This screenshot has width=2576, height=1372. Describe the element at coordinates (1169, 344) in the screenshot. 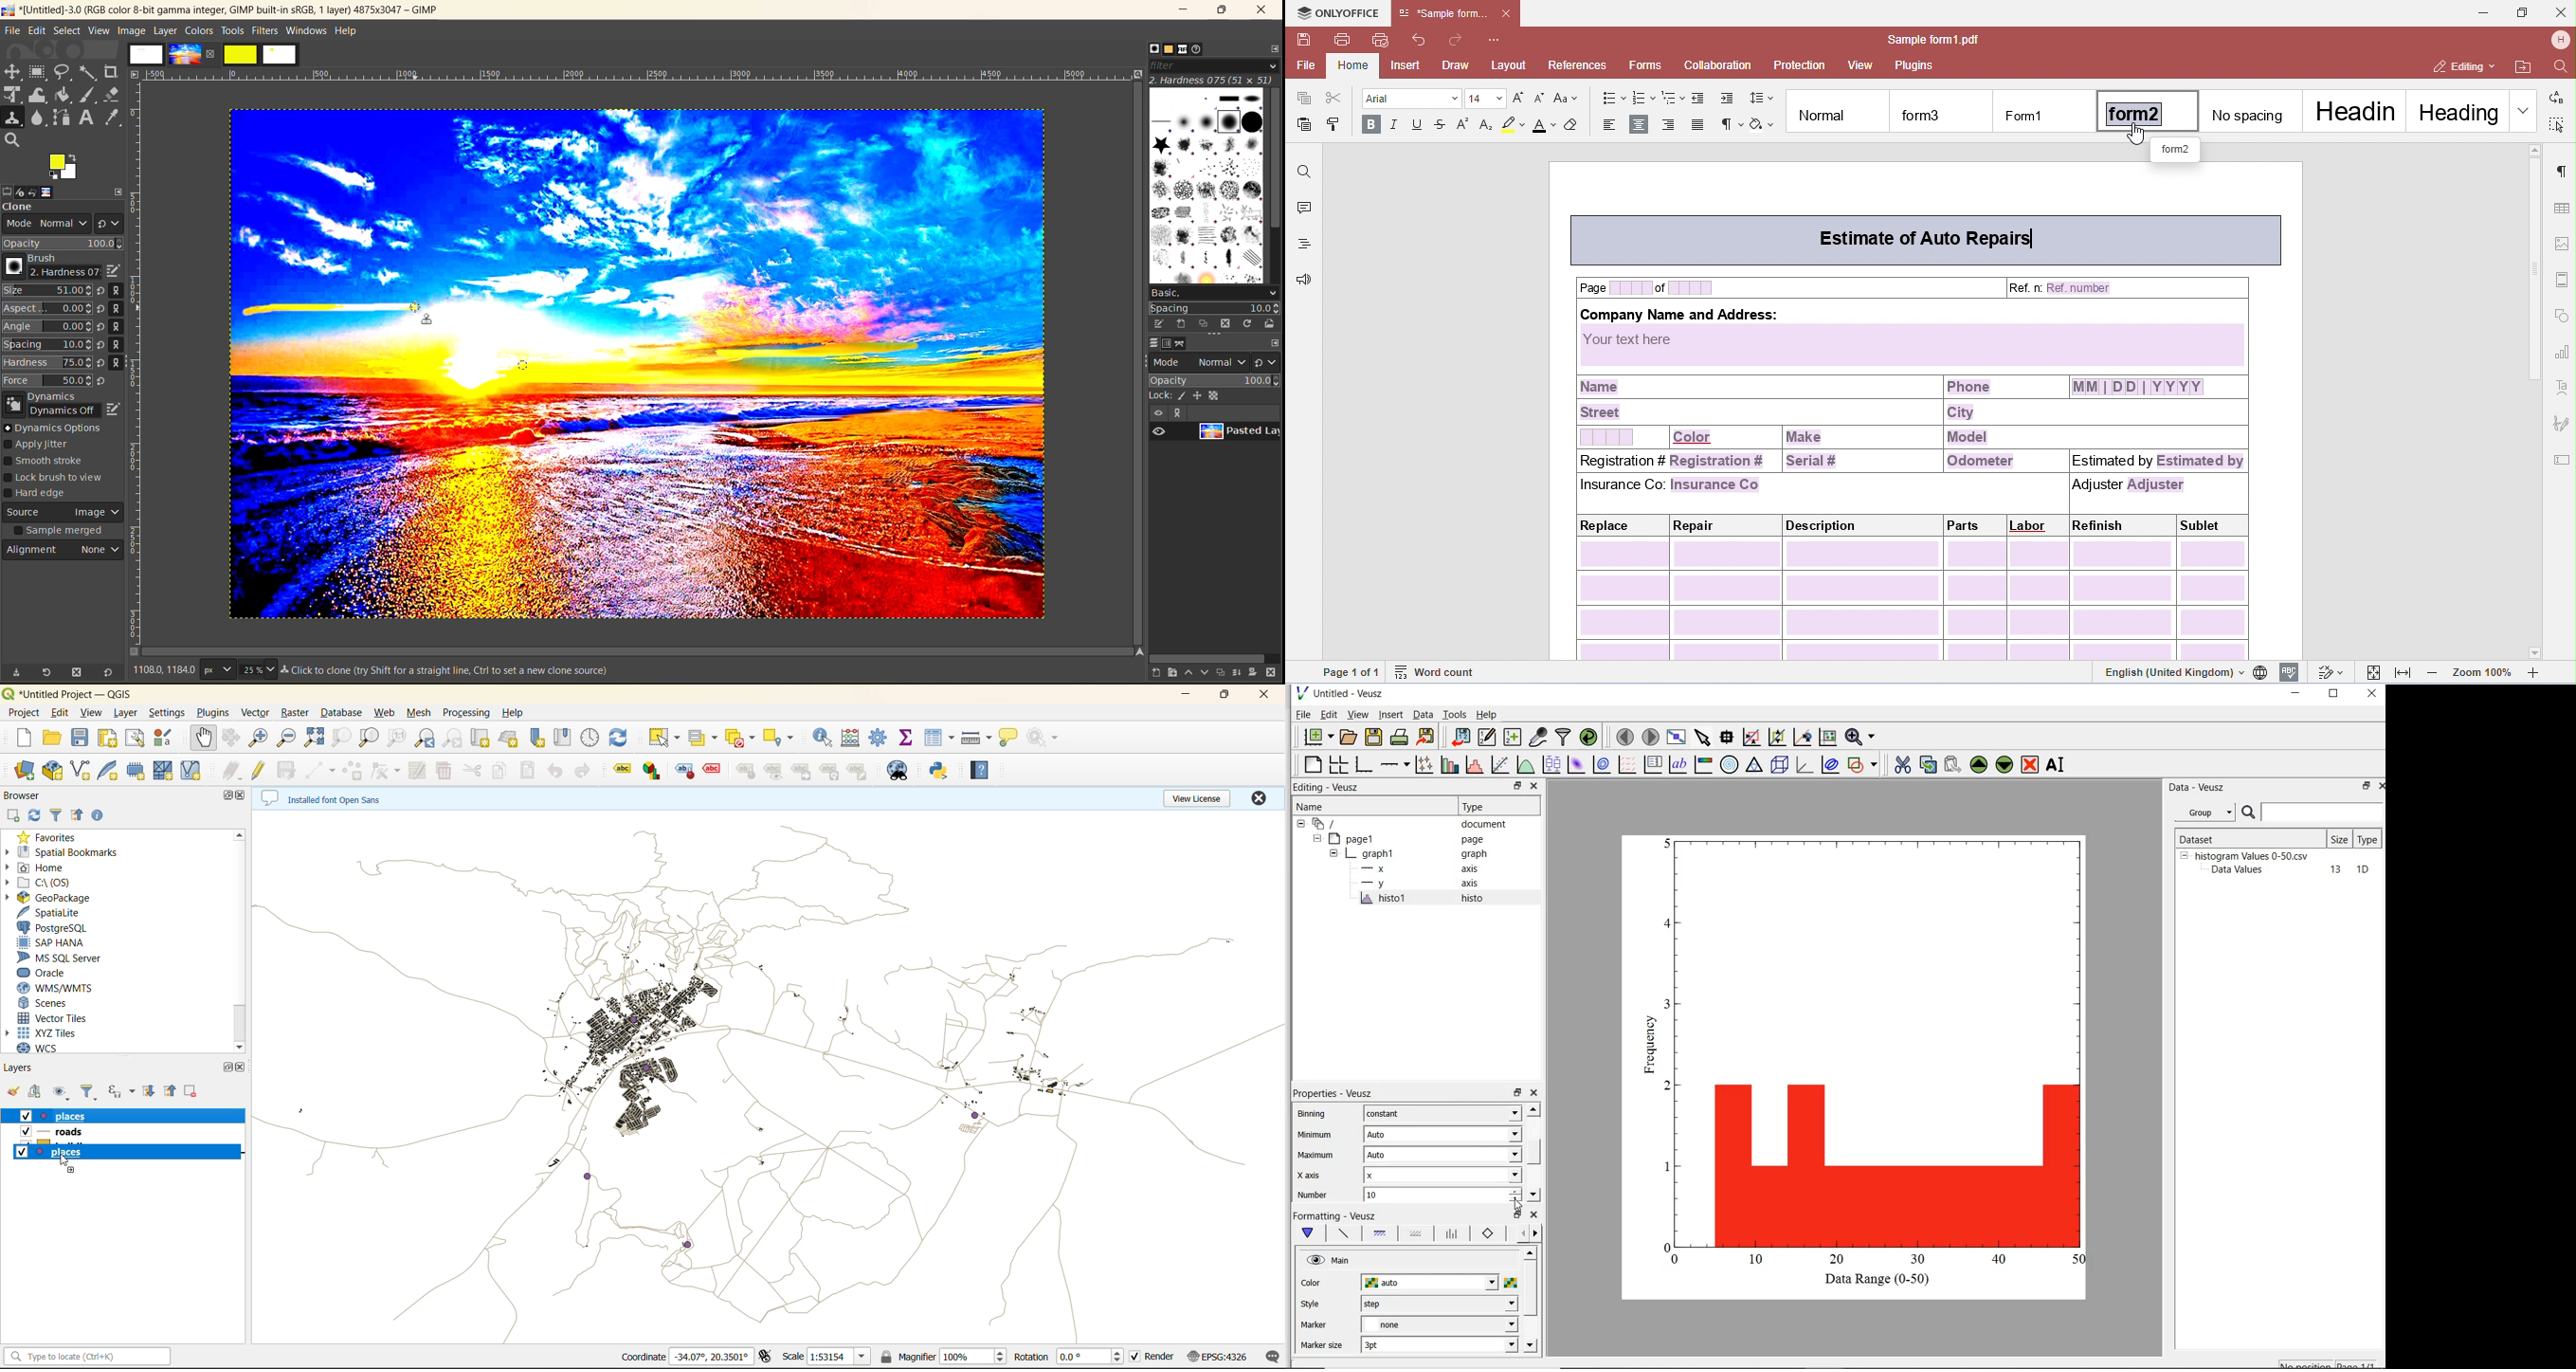

I see `channels` at that location.